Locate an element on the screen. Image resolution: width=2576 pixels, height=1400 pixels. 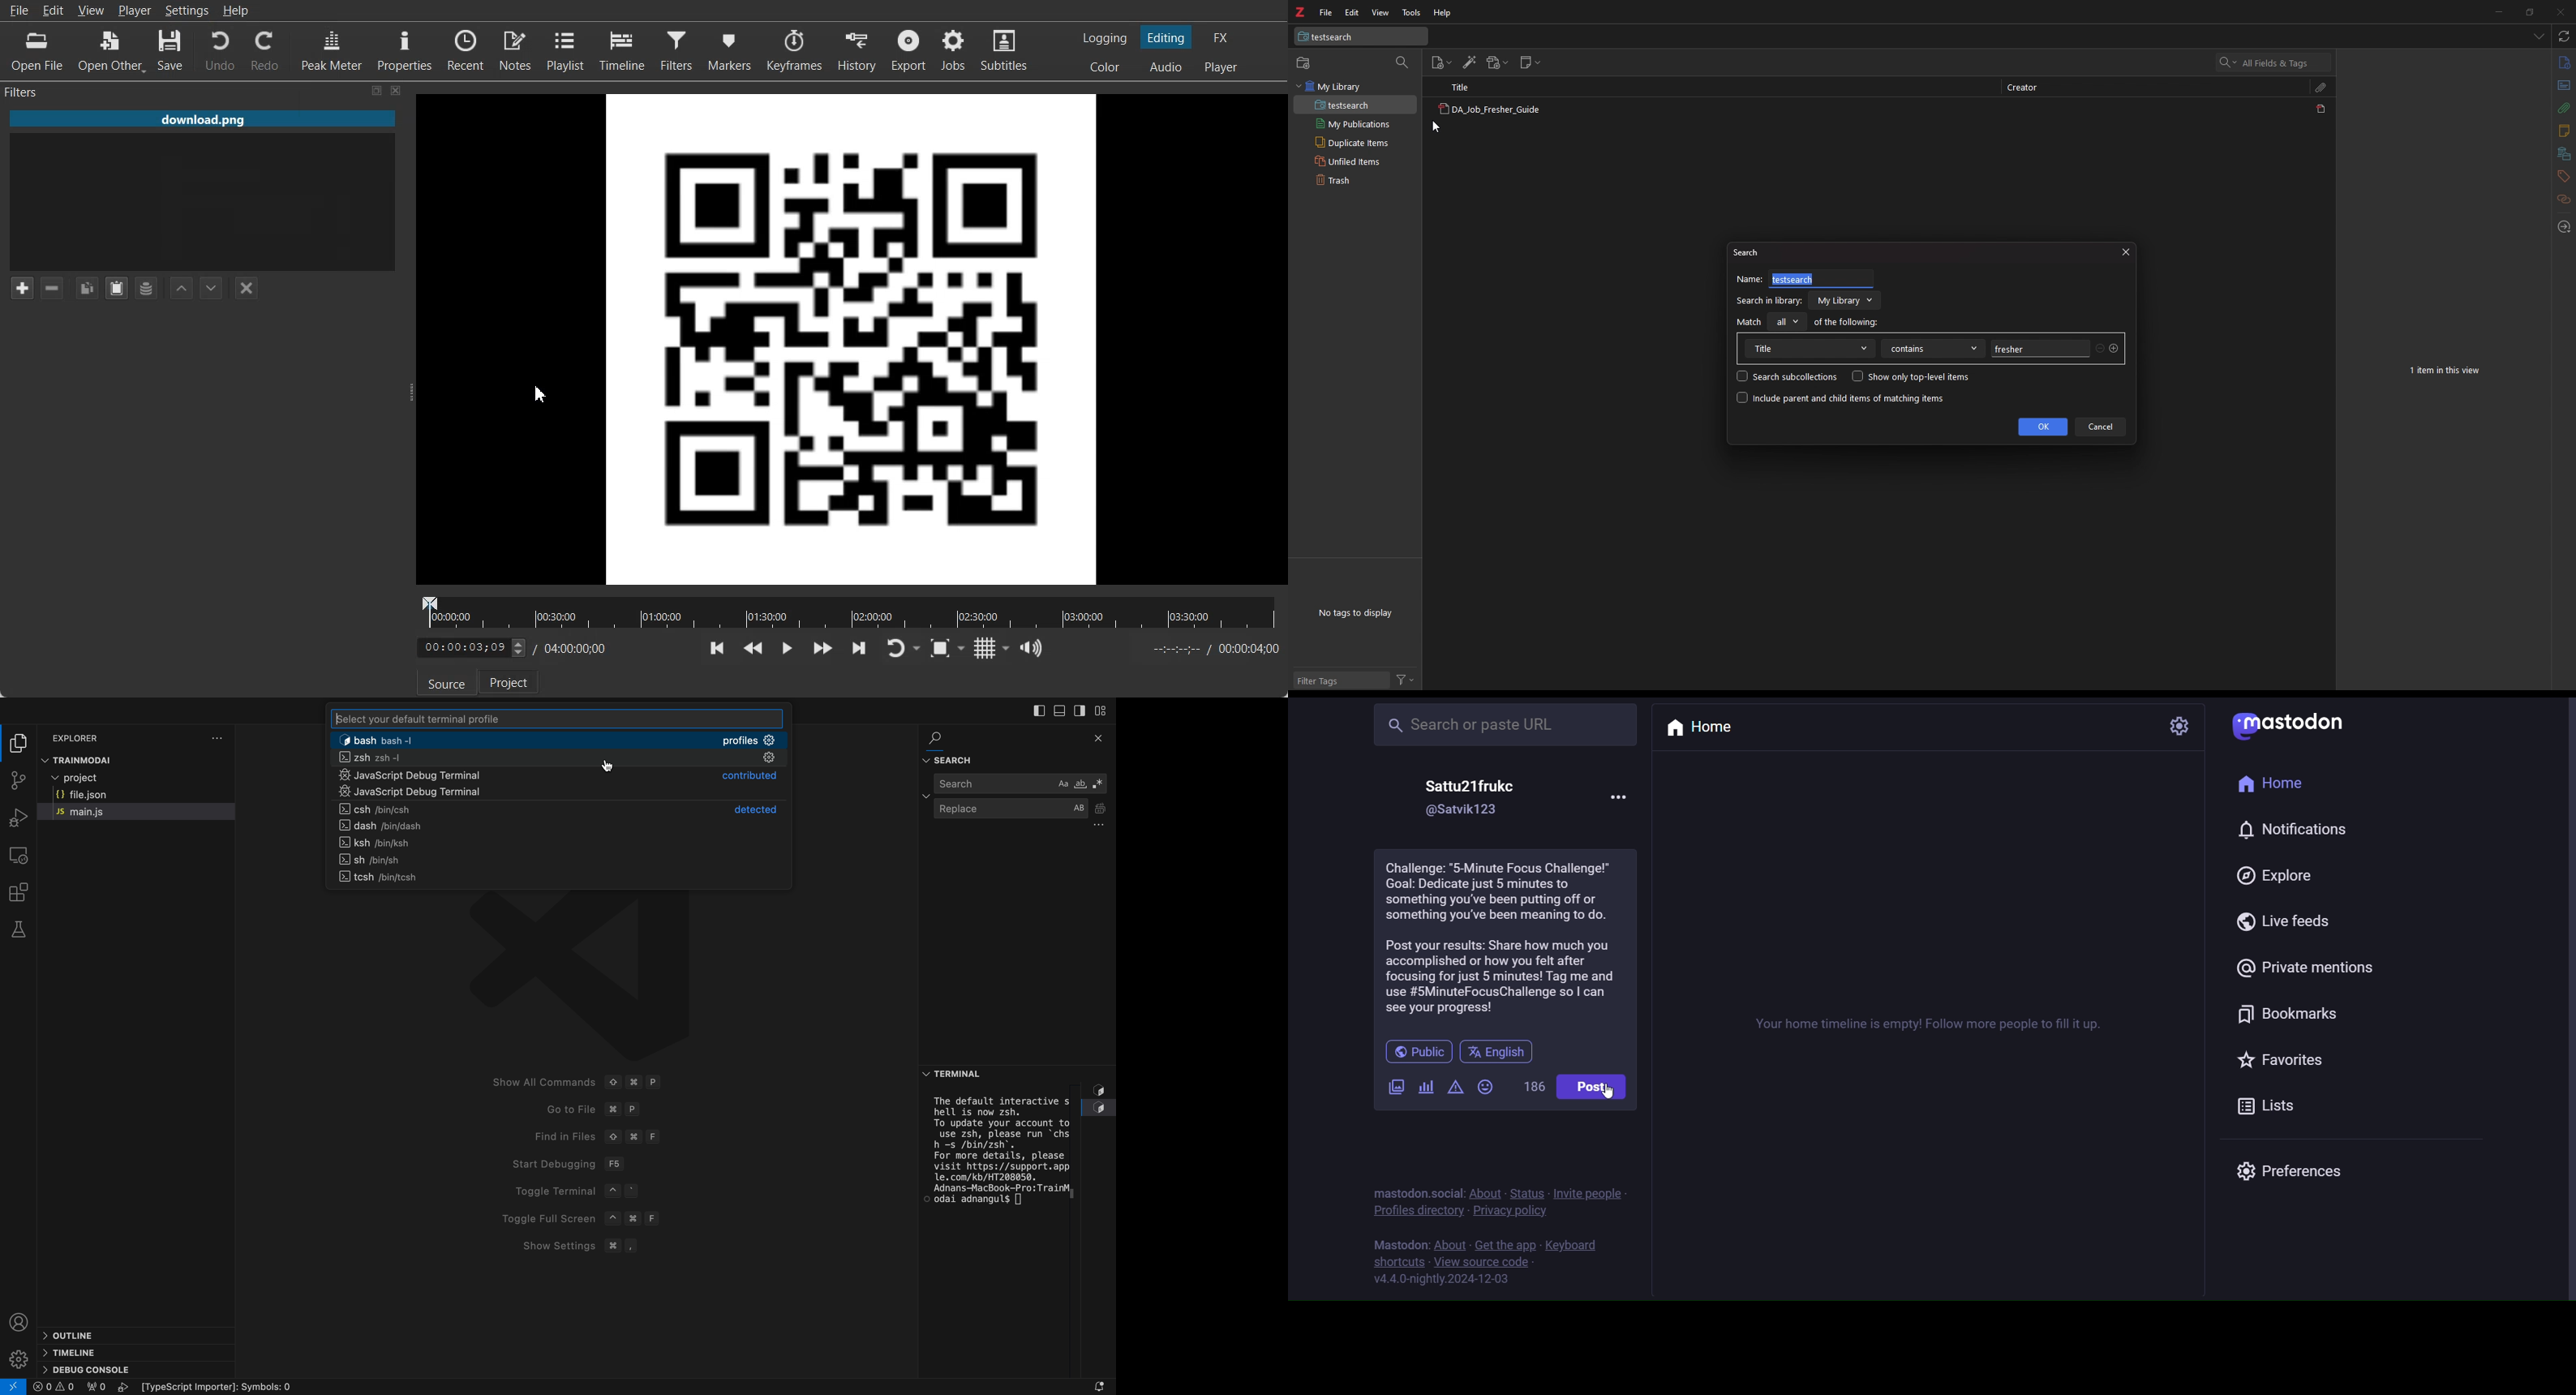
emoji is located at coordinates (1484, 1088).